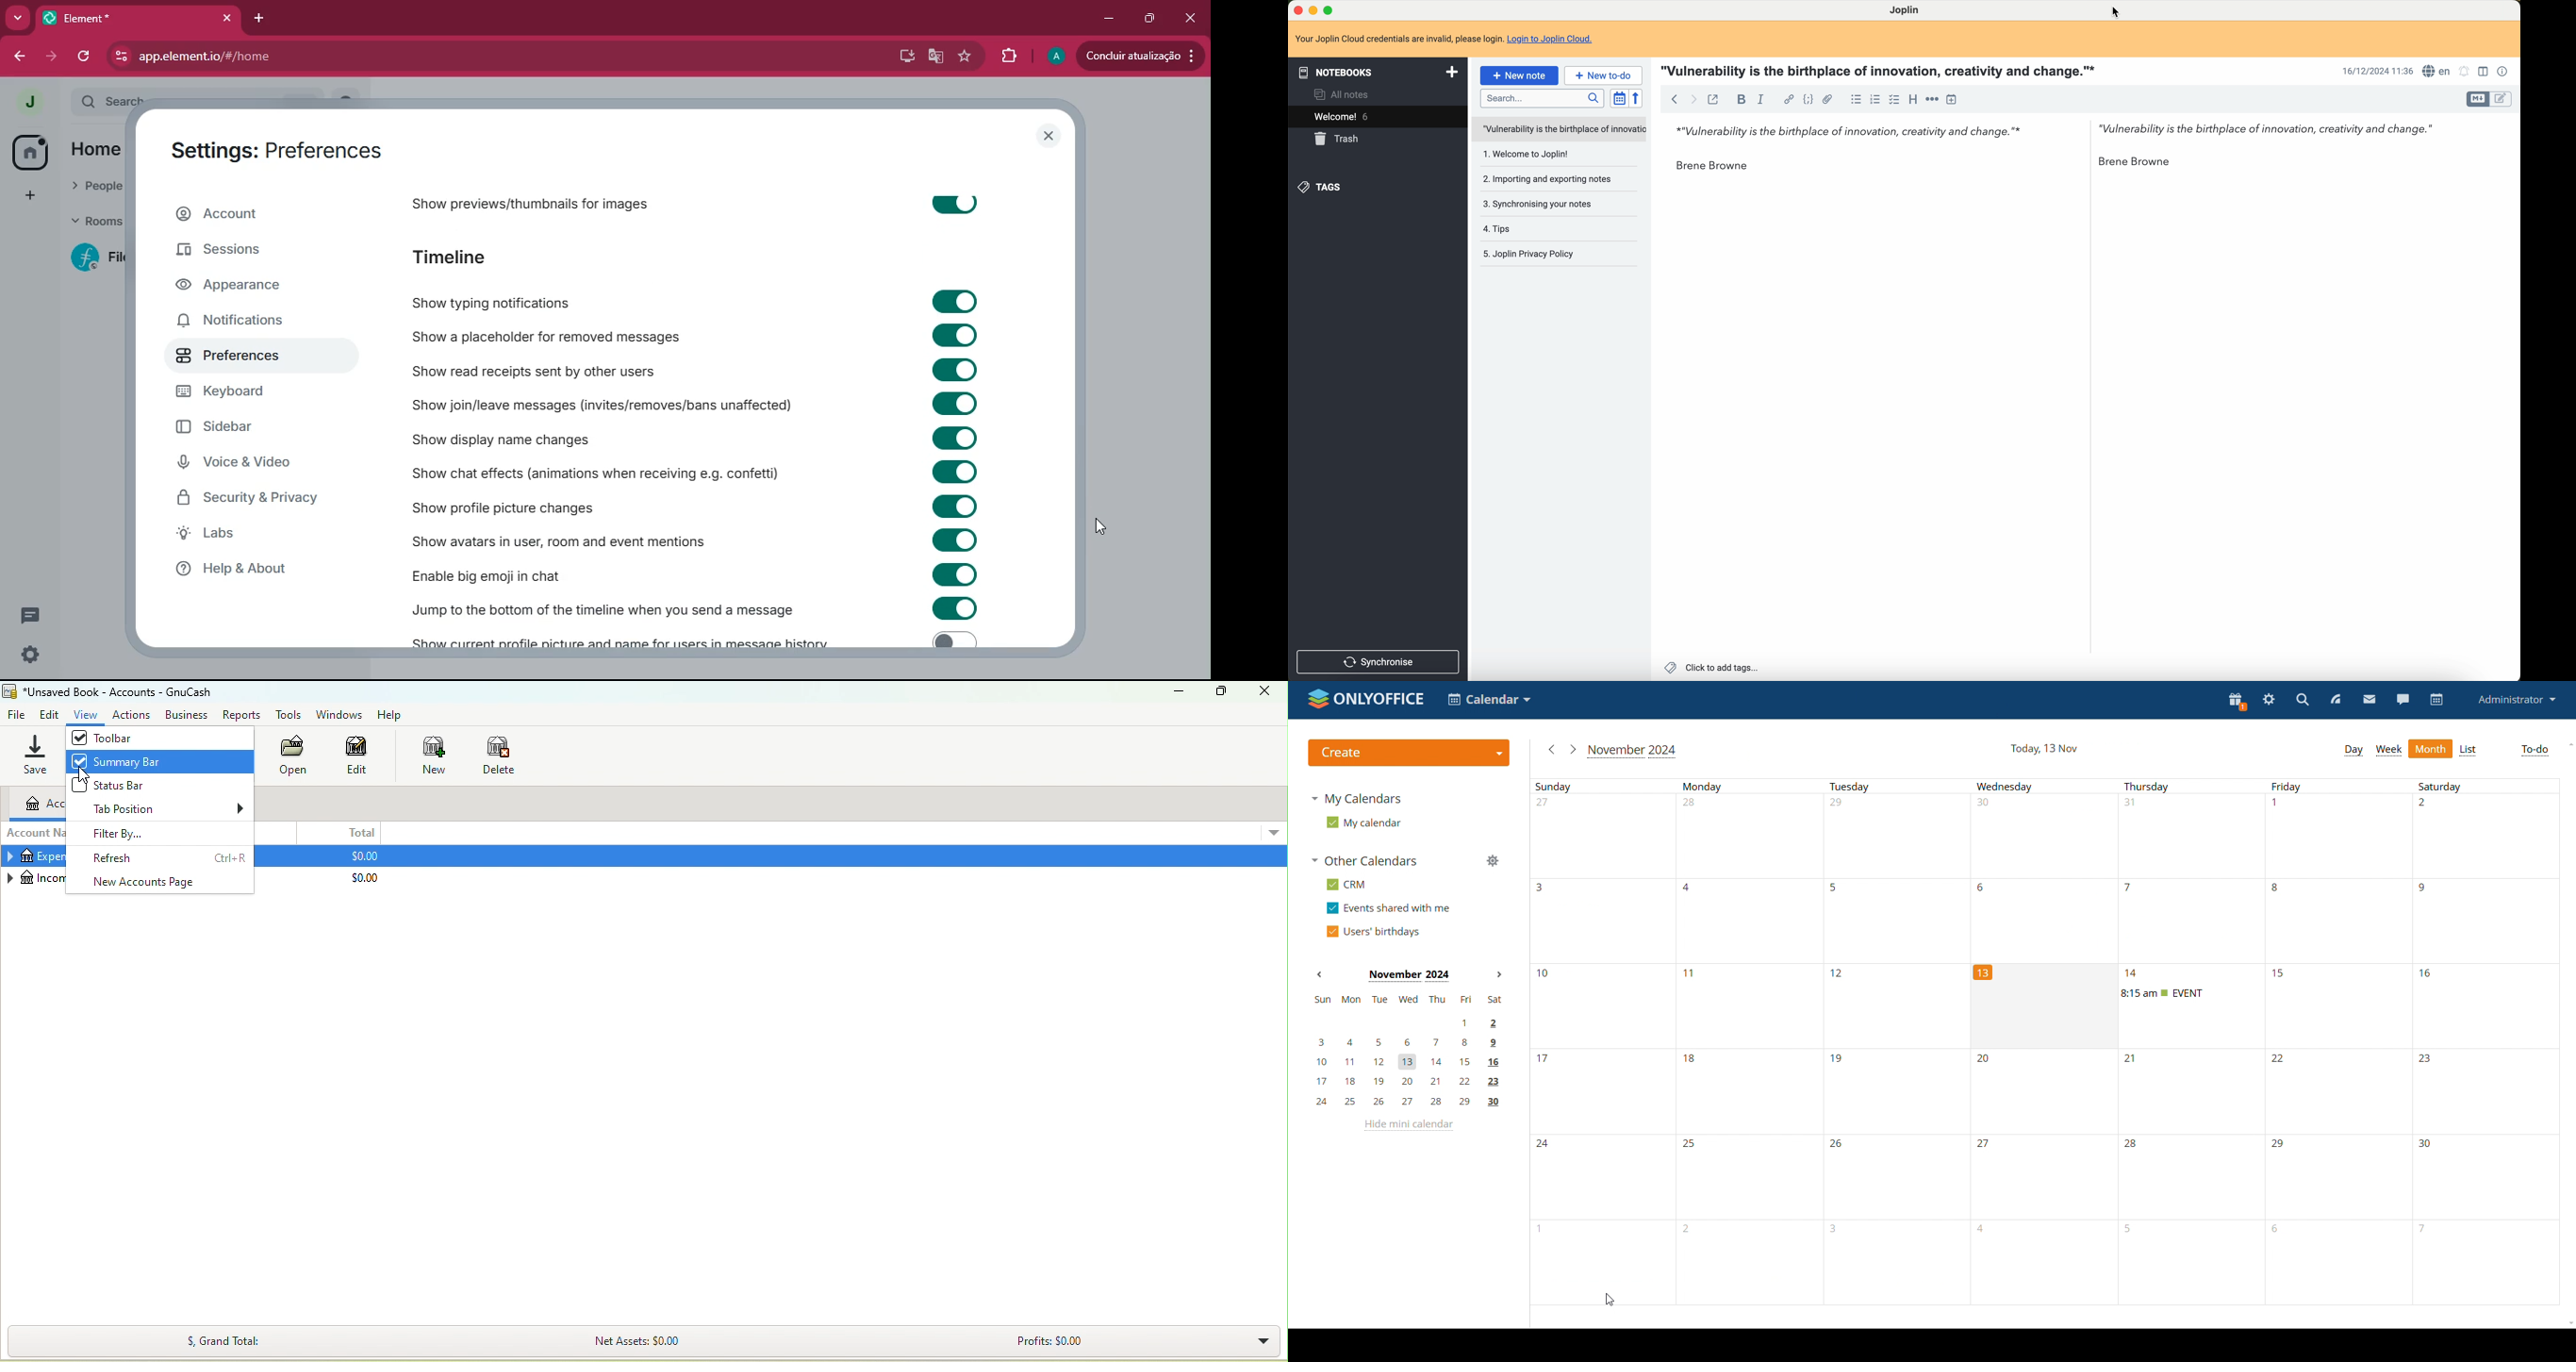  What do you see at coordinates (18, 17) in the screenshot?
I see `more` at bounding box center [18, 17].